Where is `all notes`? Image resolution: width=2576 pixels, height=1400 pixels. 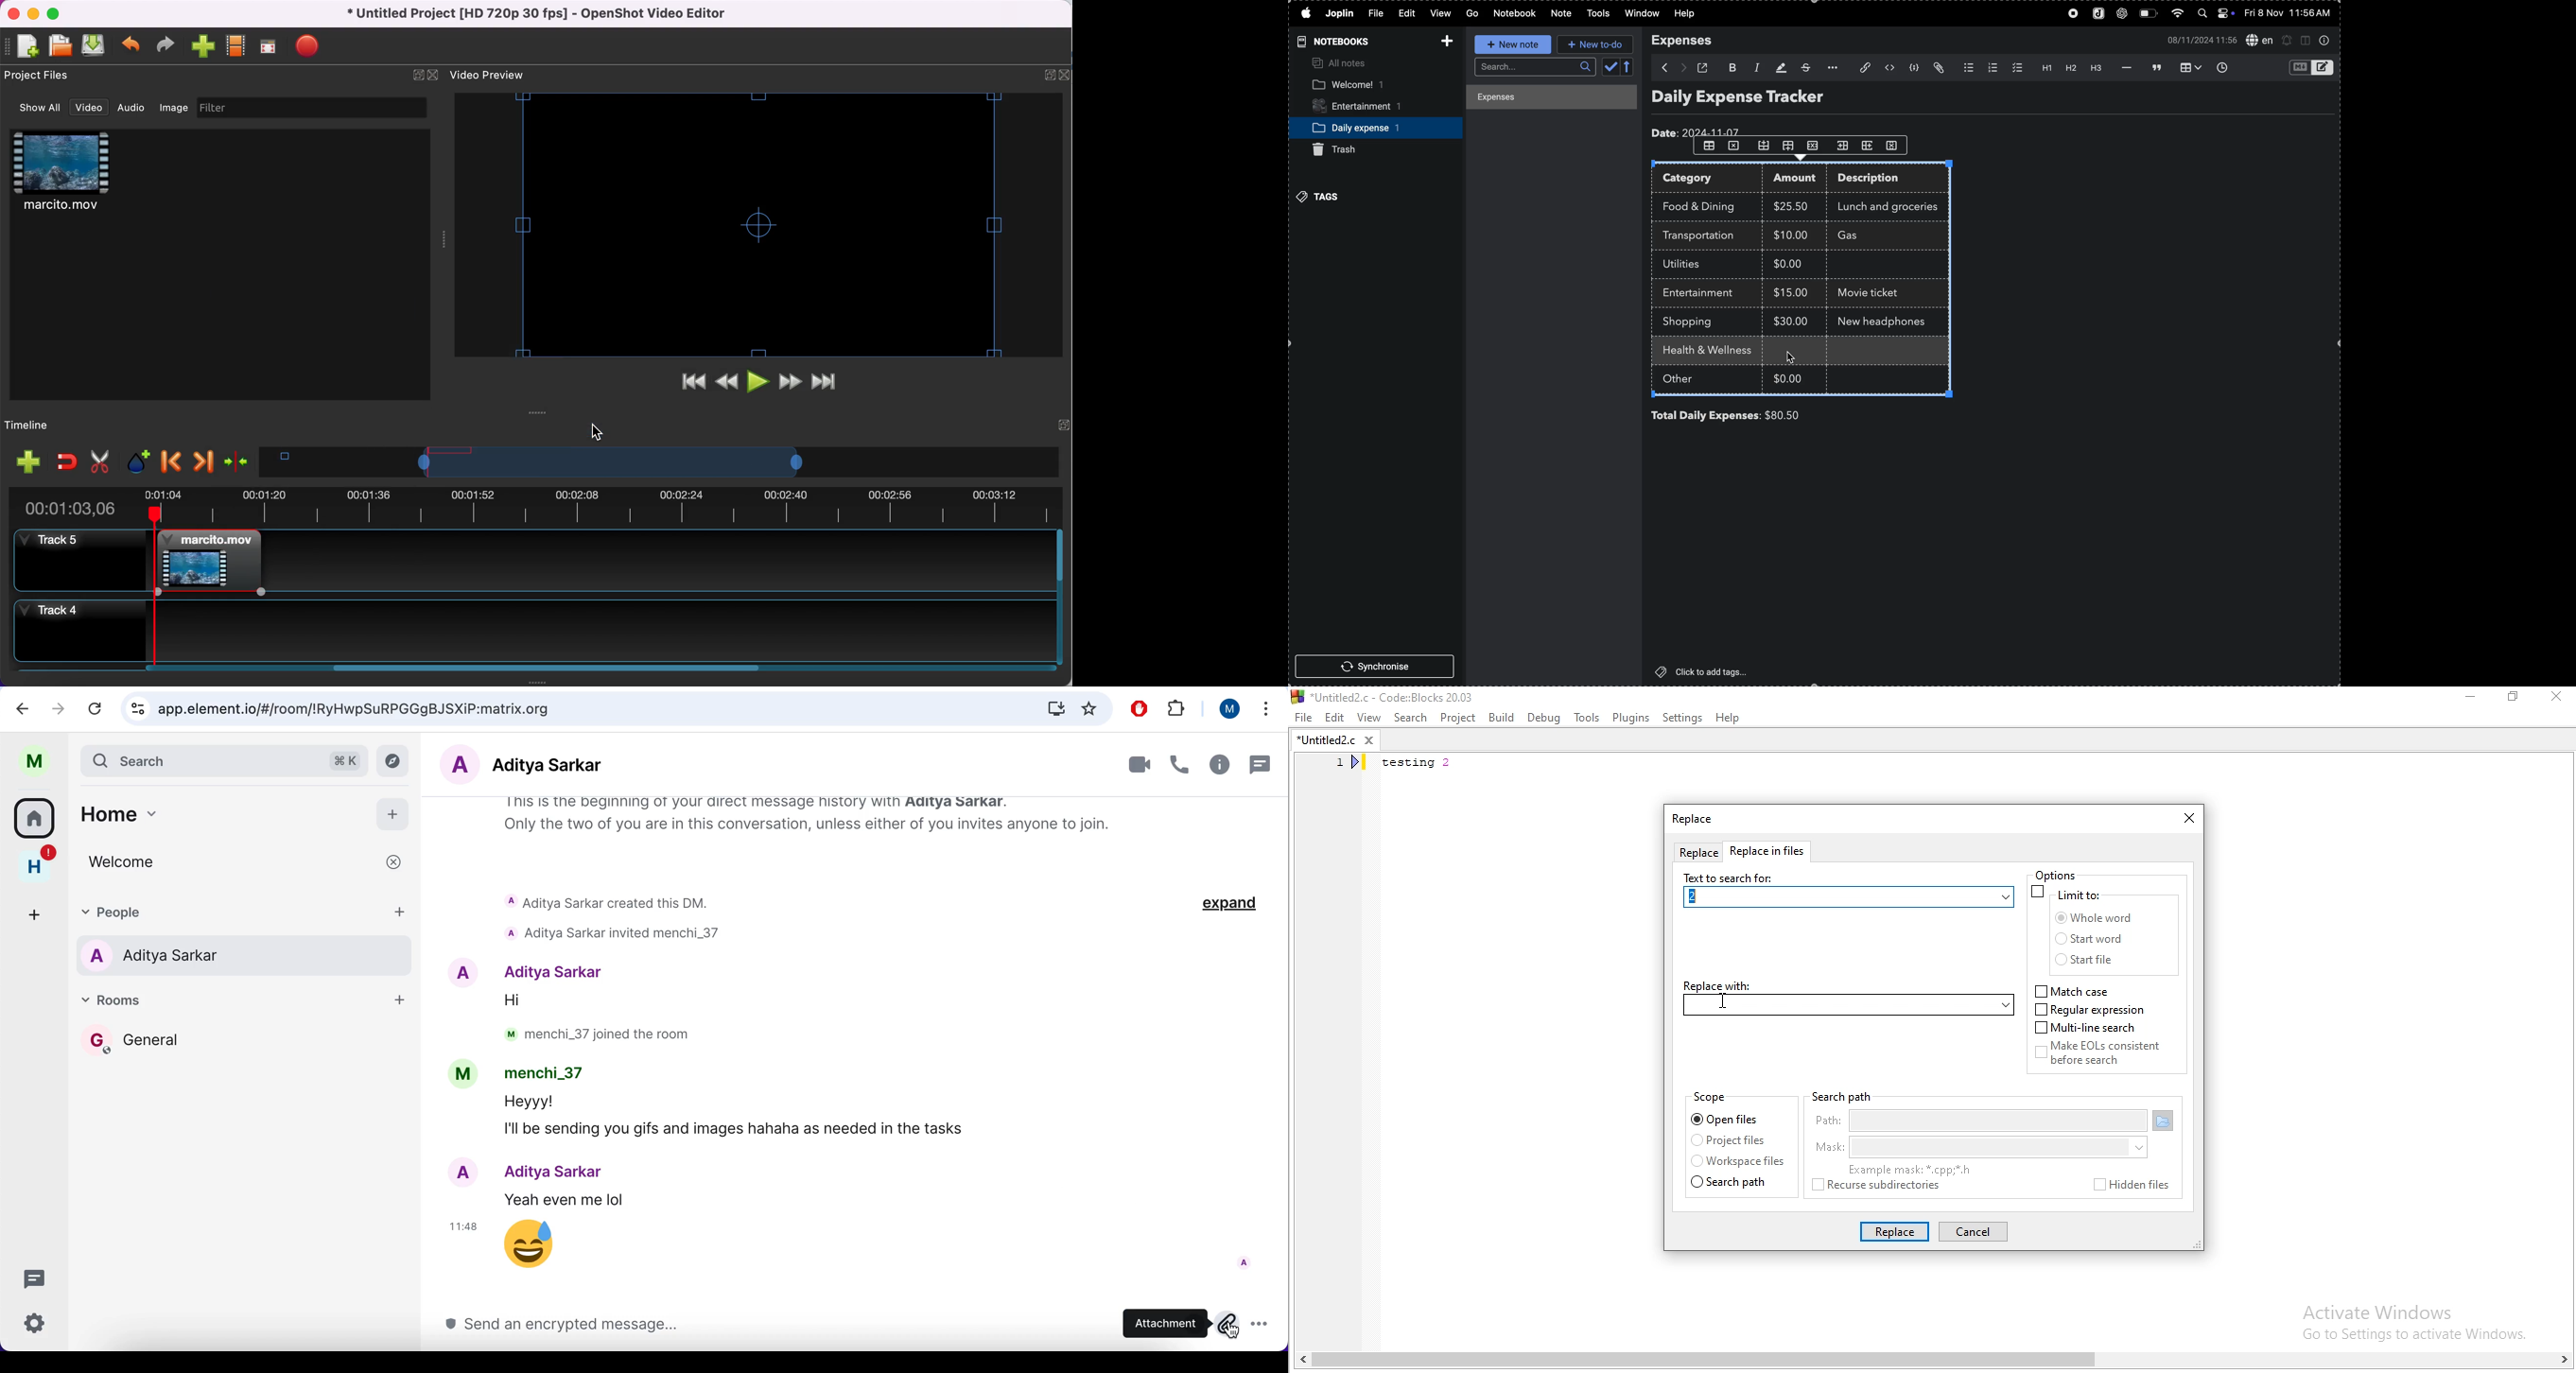 all notes is located at coordinates (1341, 64).